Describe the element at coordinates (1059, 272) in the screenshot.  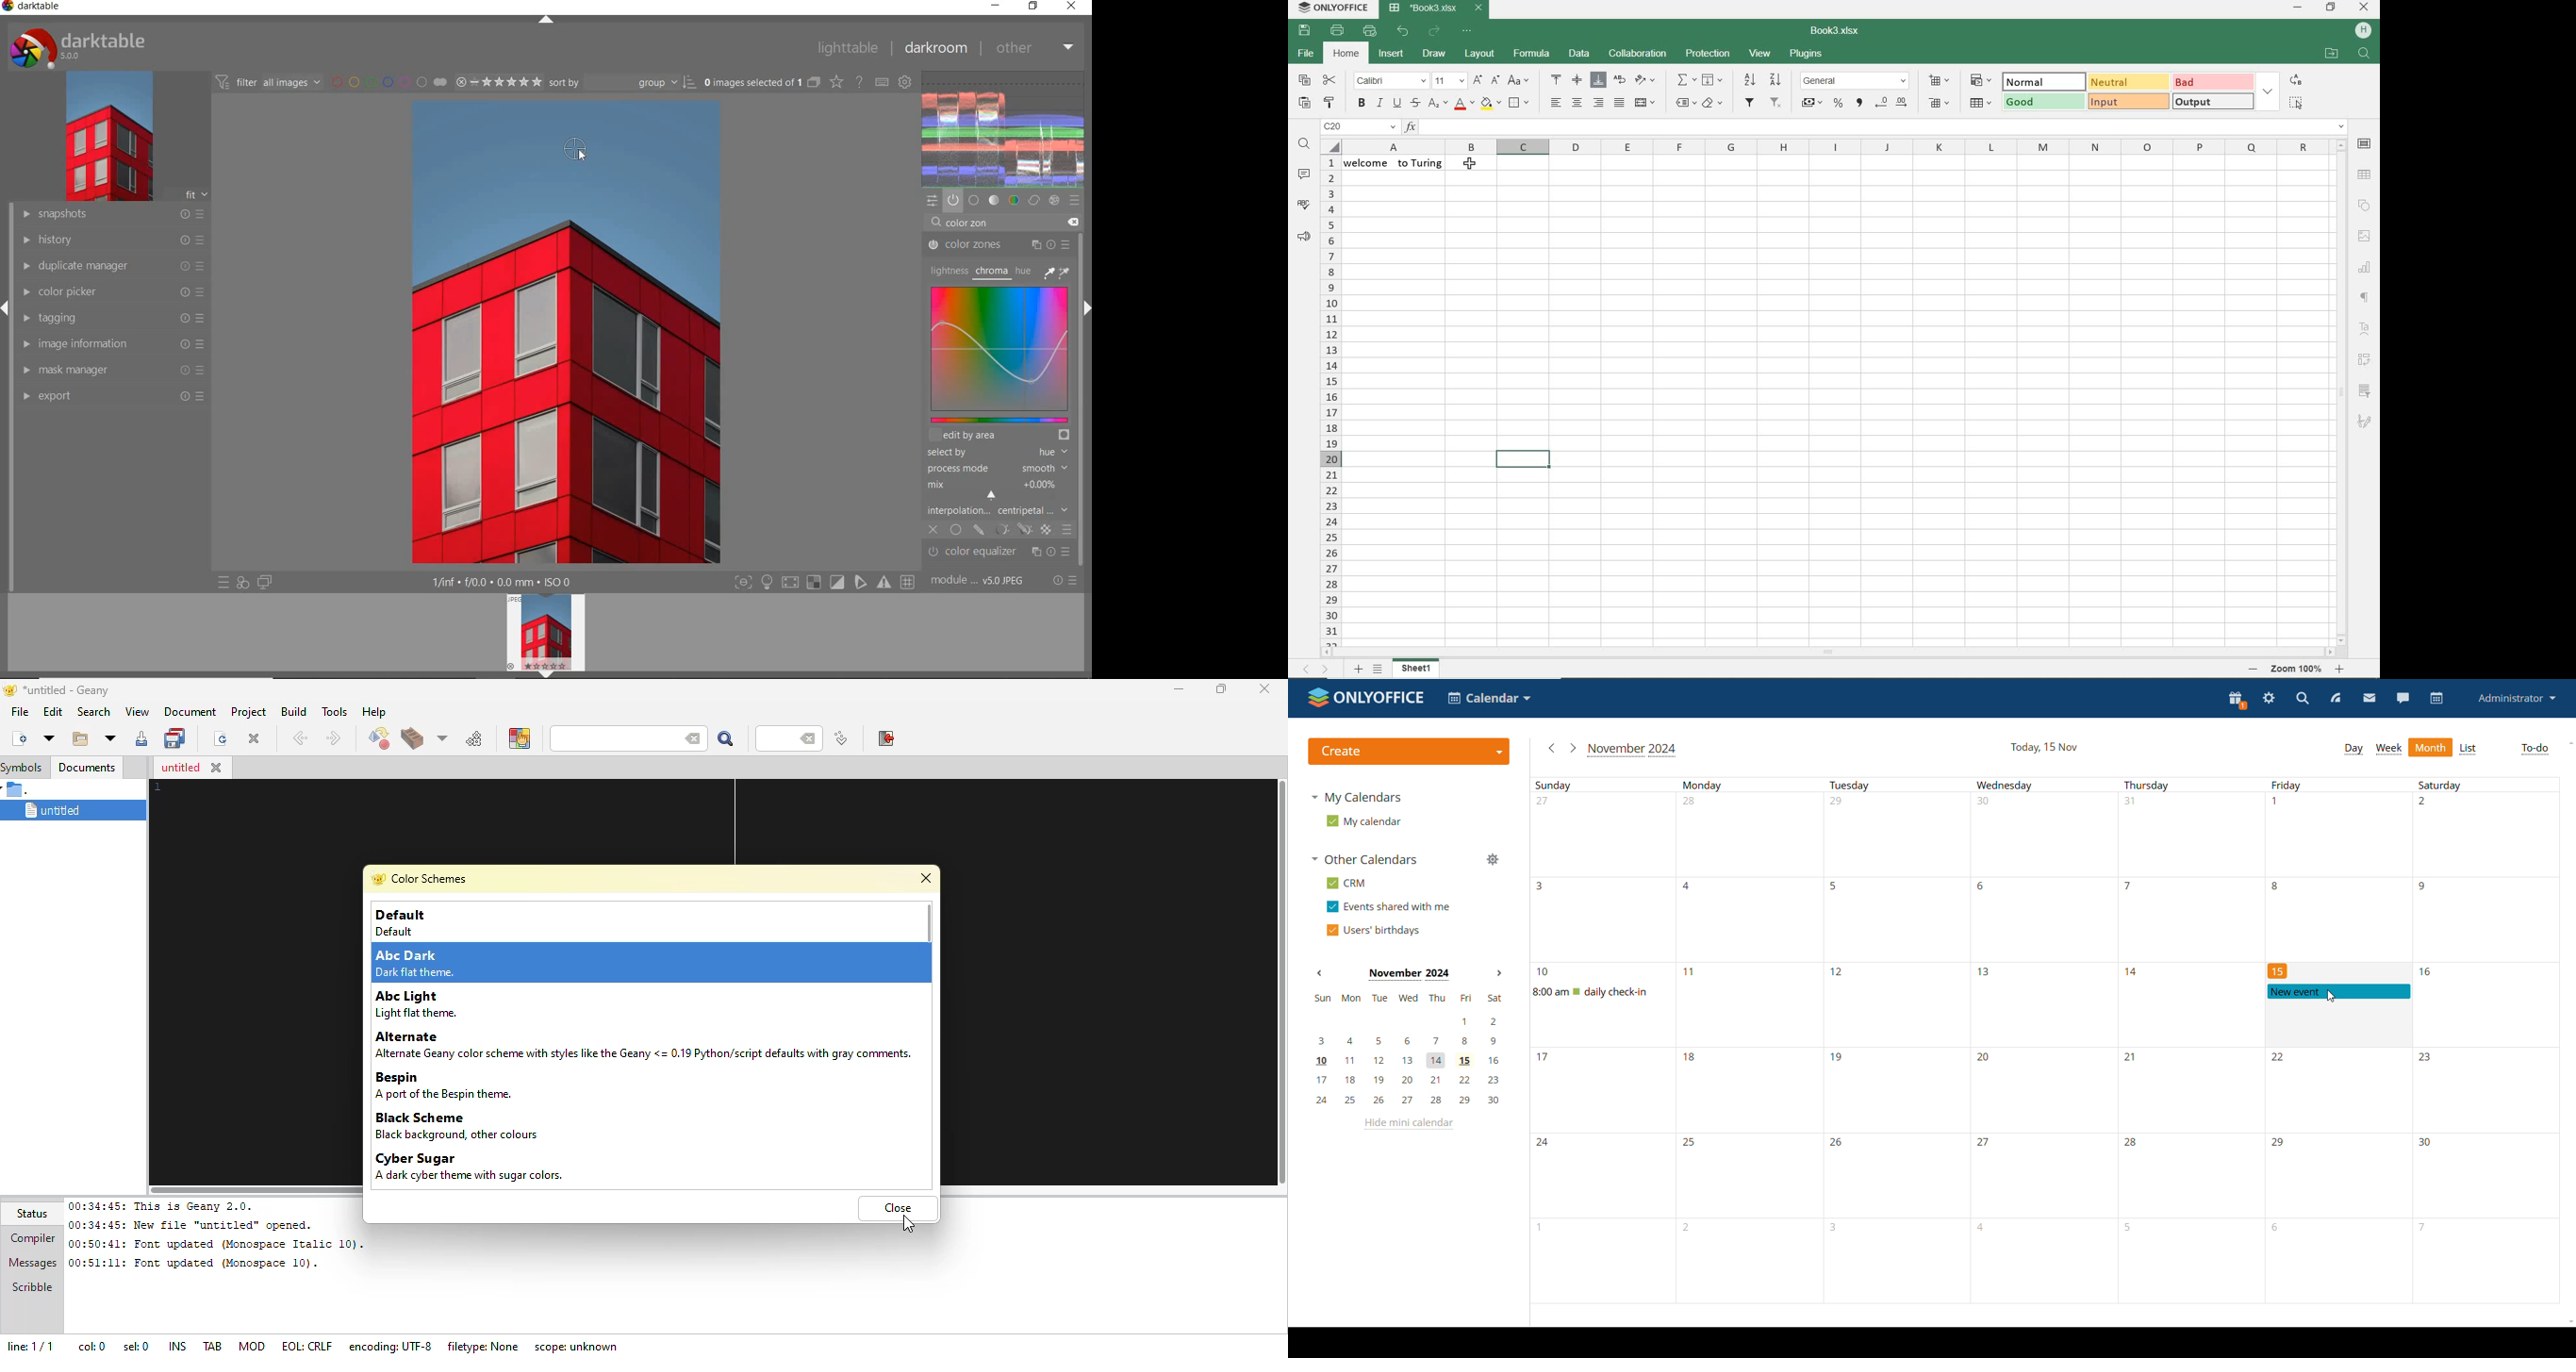
I see `PICKER TOOLS` at that location.